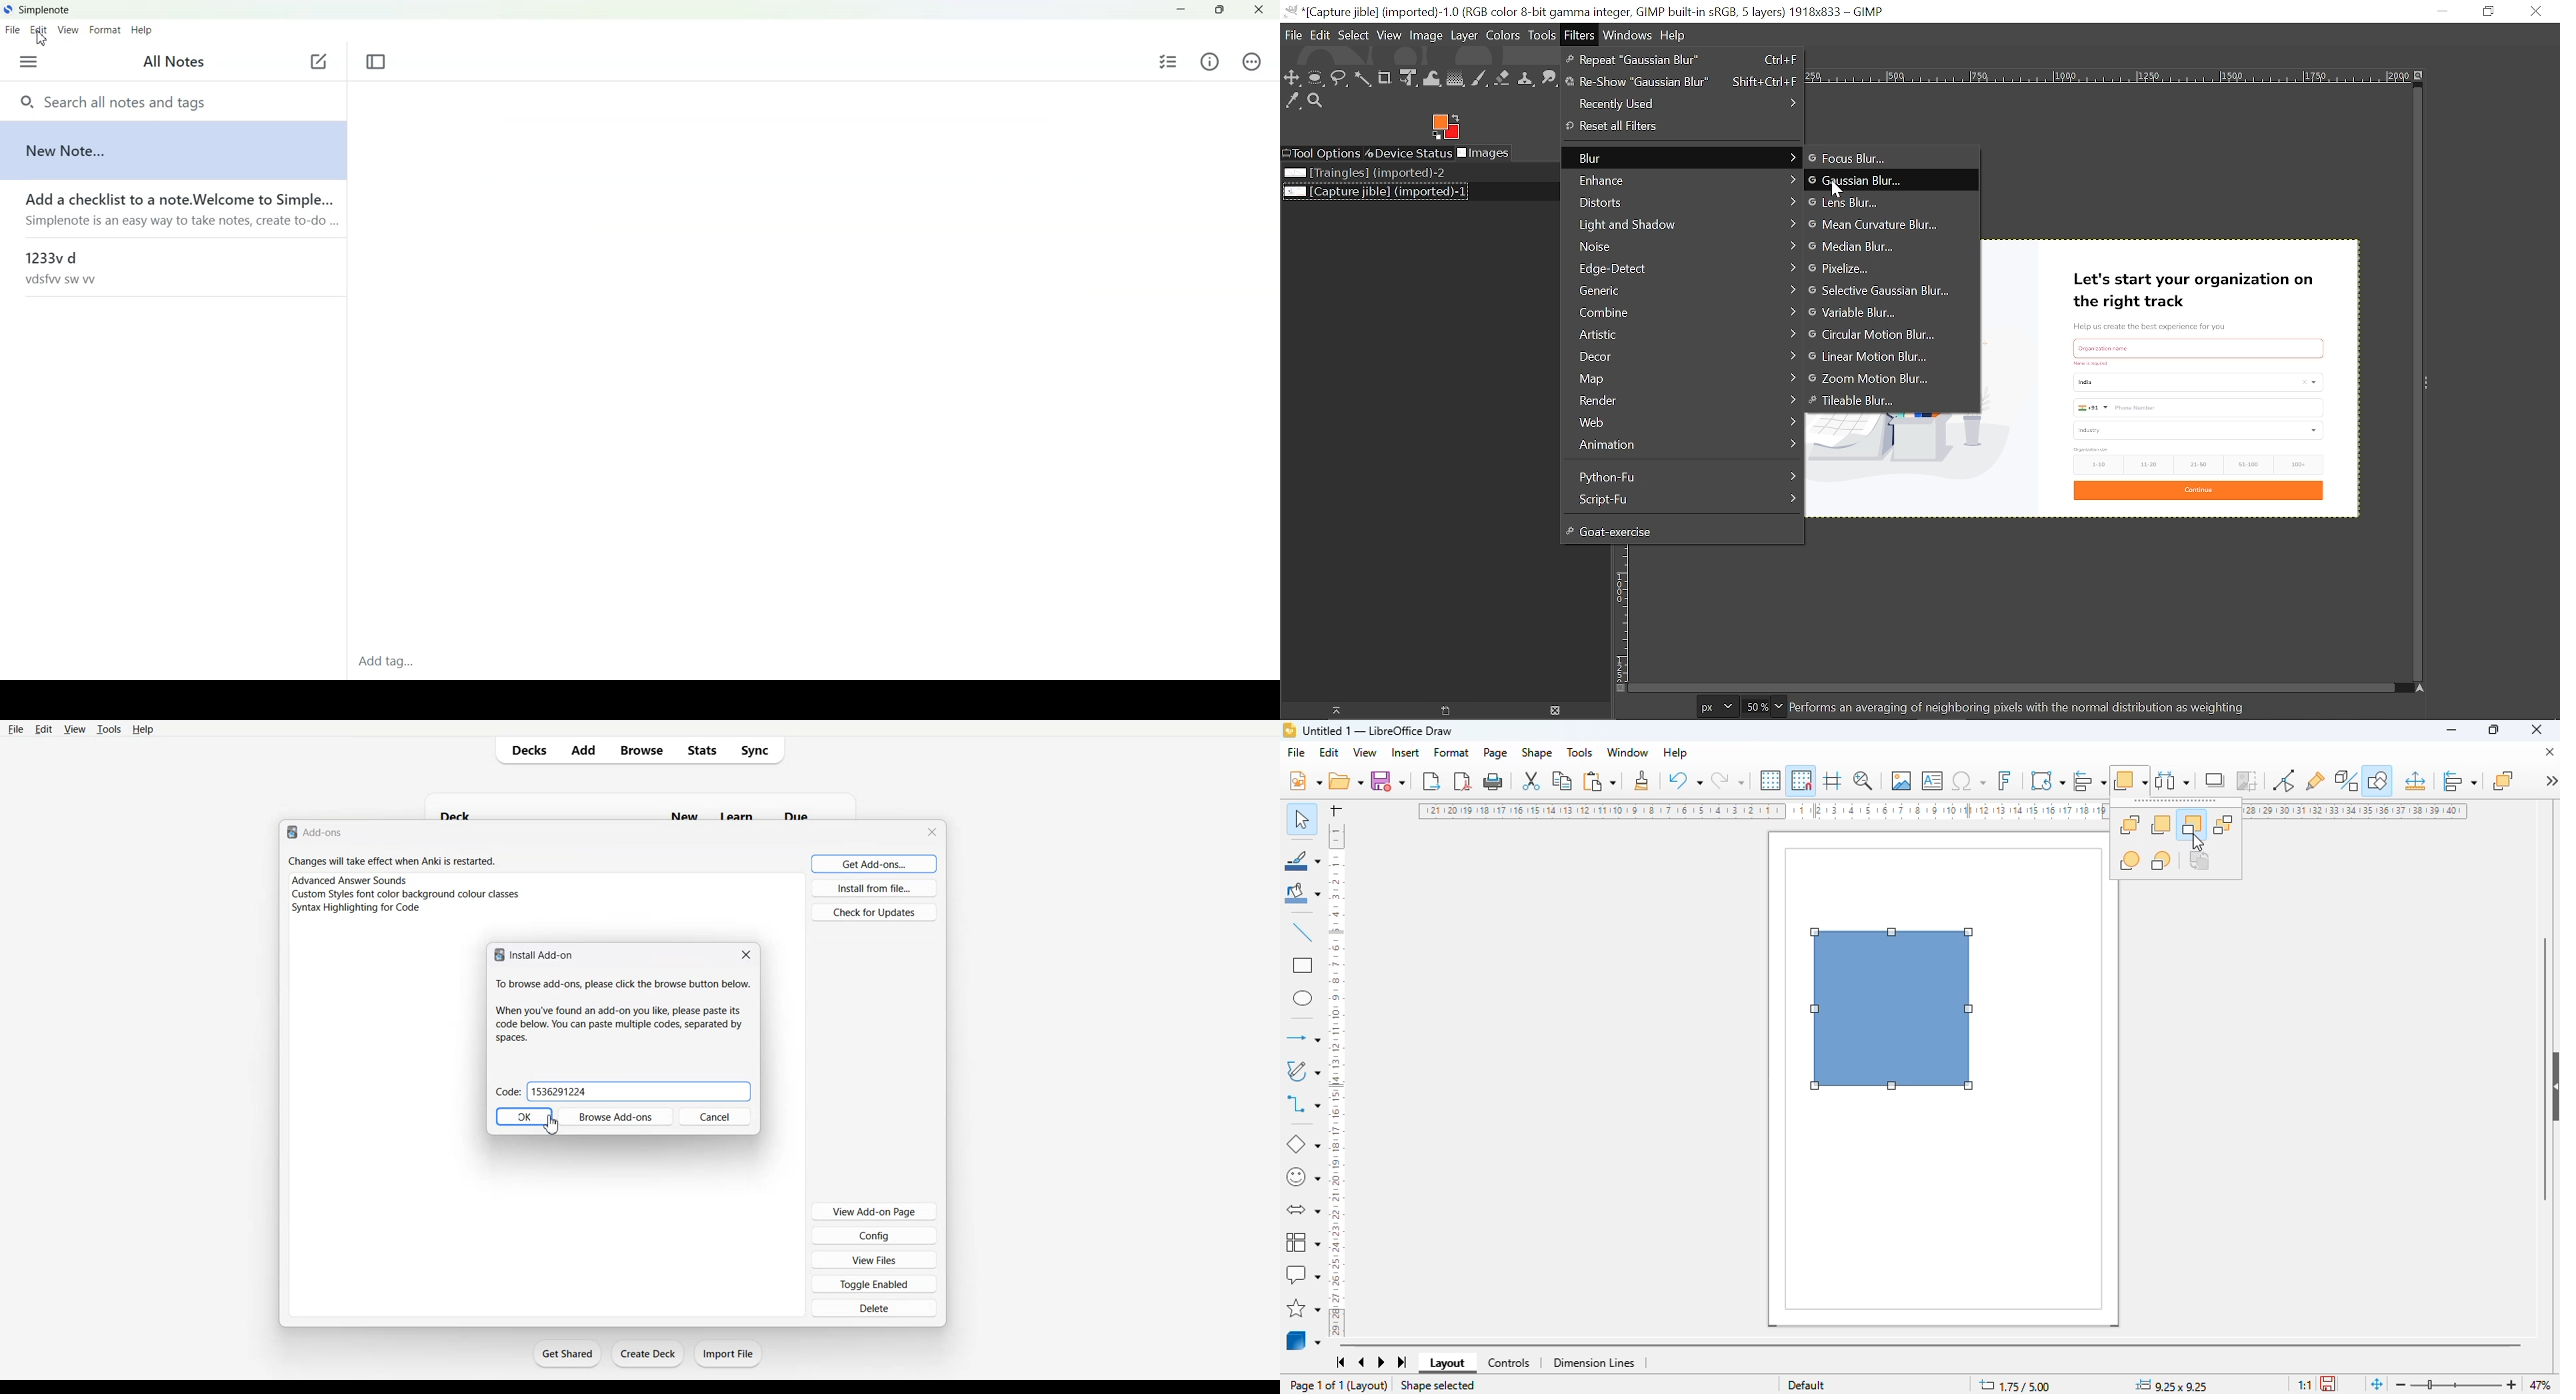 The width and height of the screenshot is (2576, 1400). I want to click on default, so click(1807, 1384).